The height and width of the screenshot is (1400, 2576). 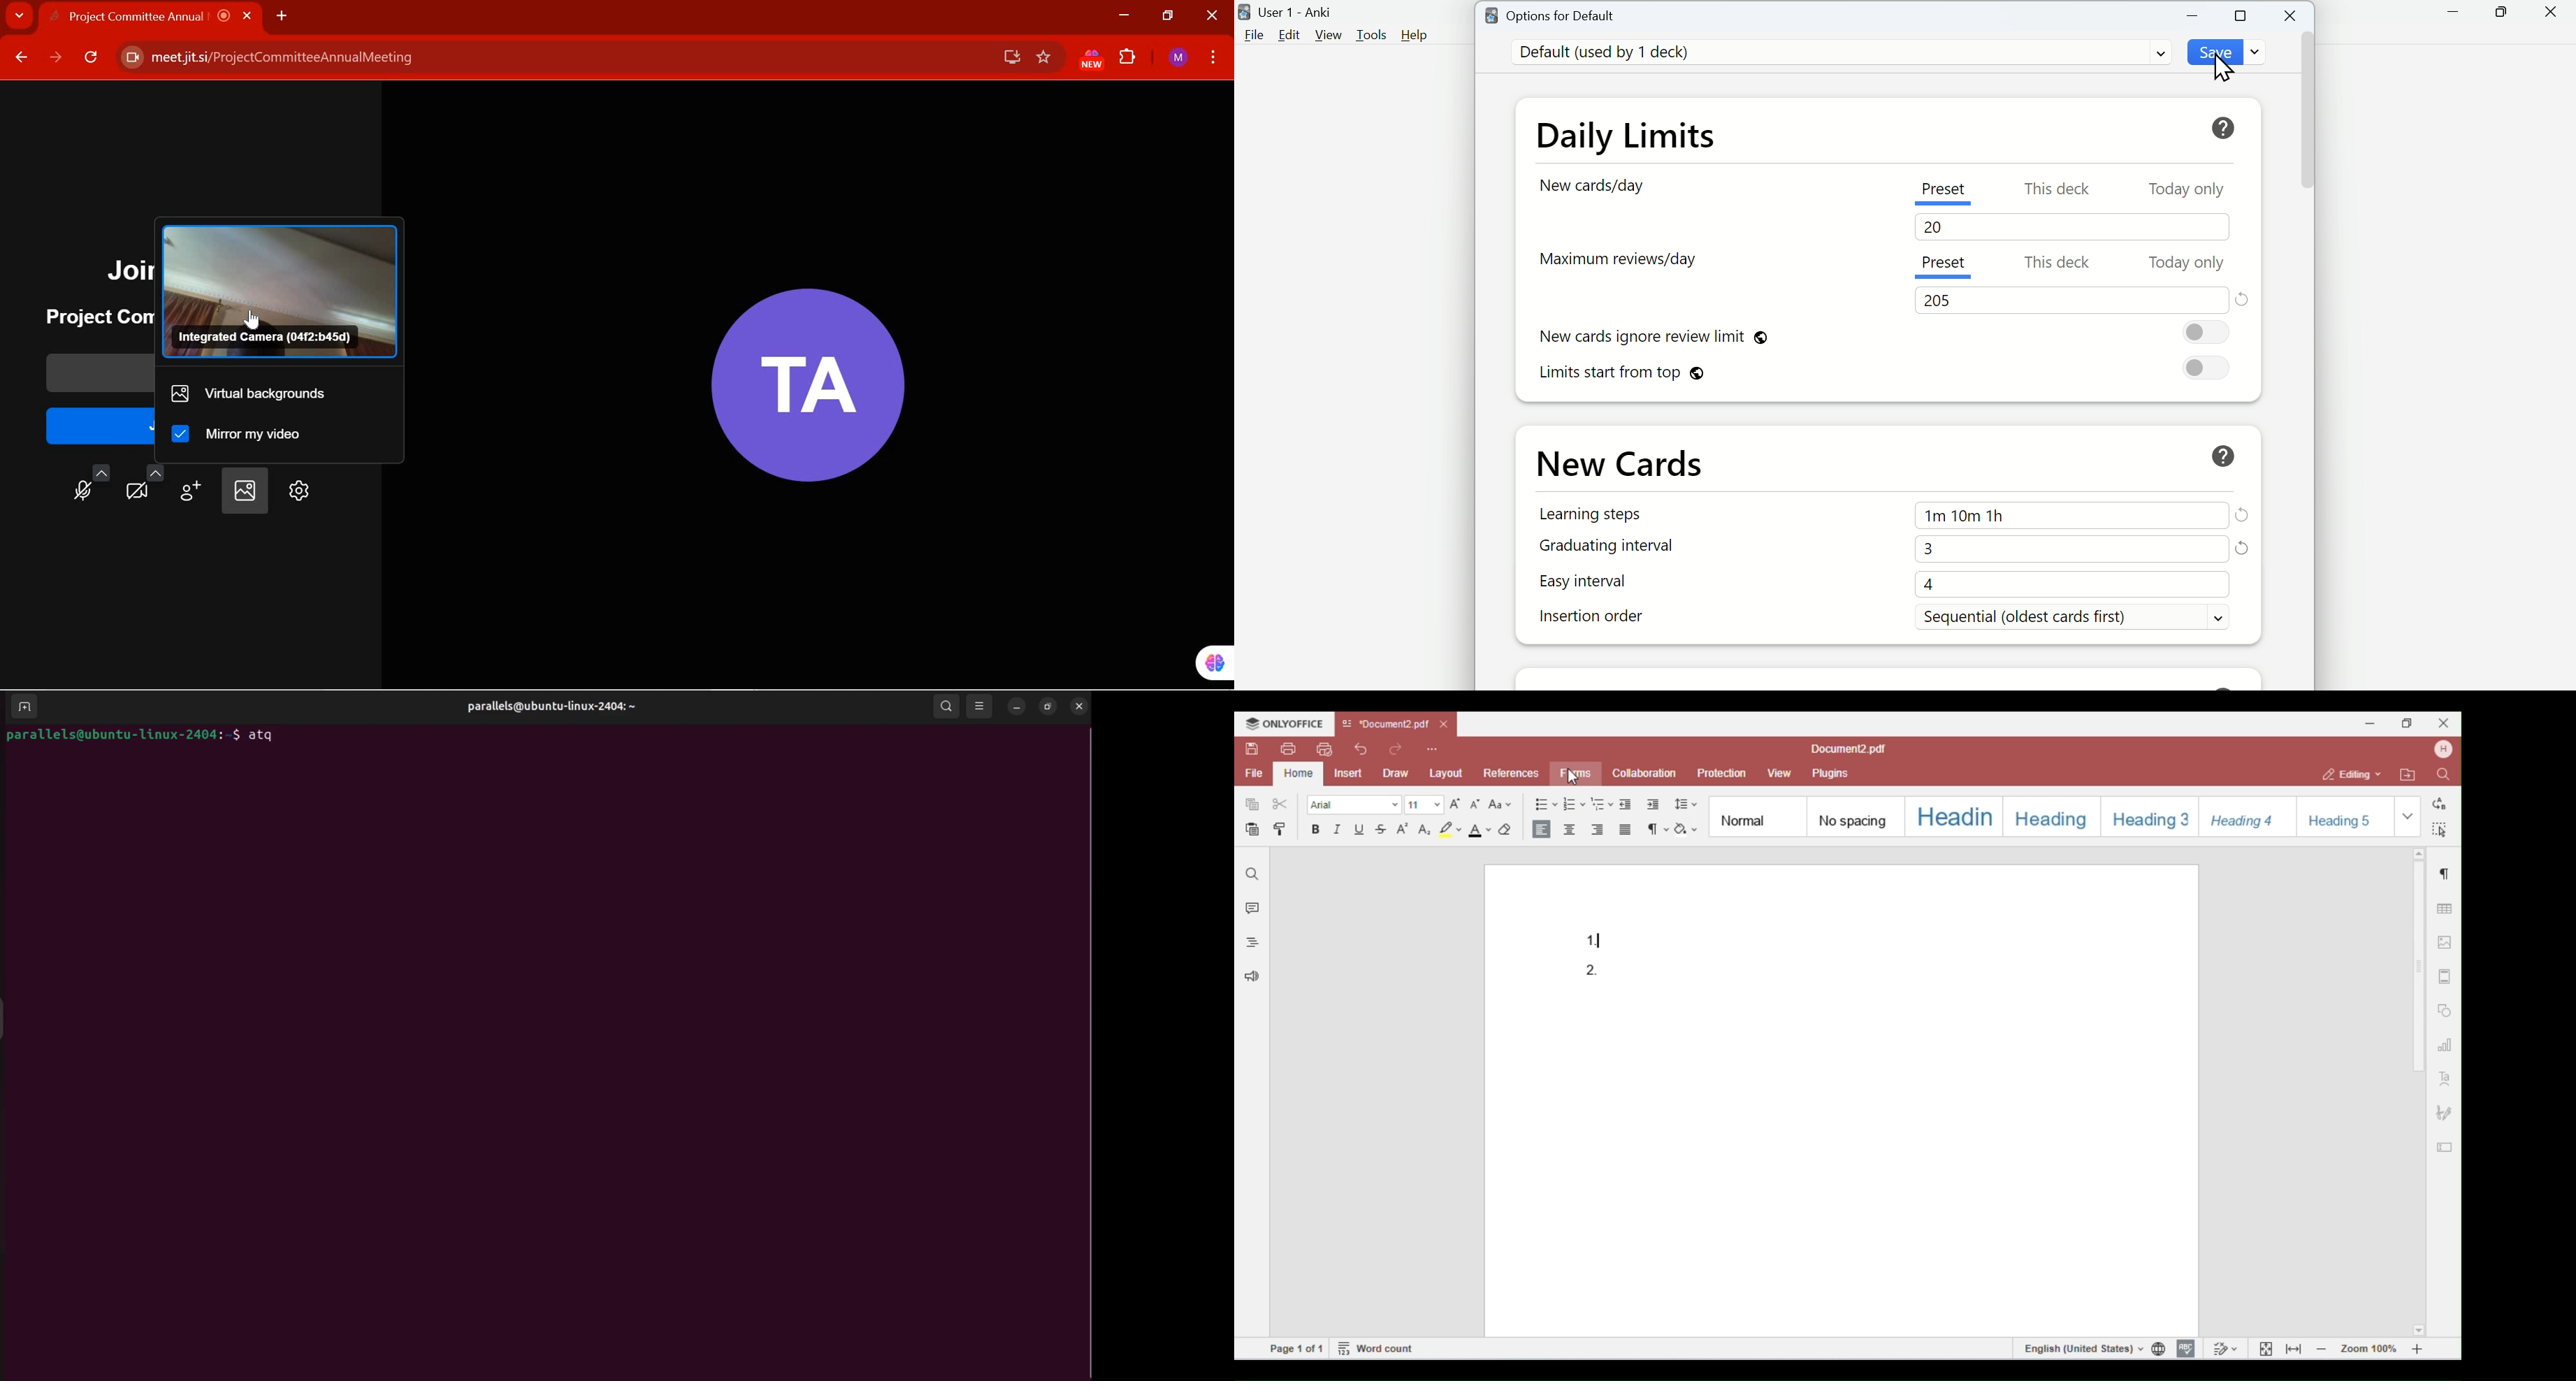 I want to click on On/Off toggle, so click(x=2208, y=369).